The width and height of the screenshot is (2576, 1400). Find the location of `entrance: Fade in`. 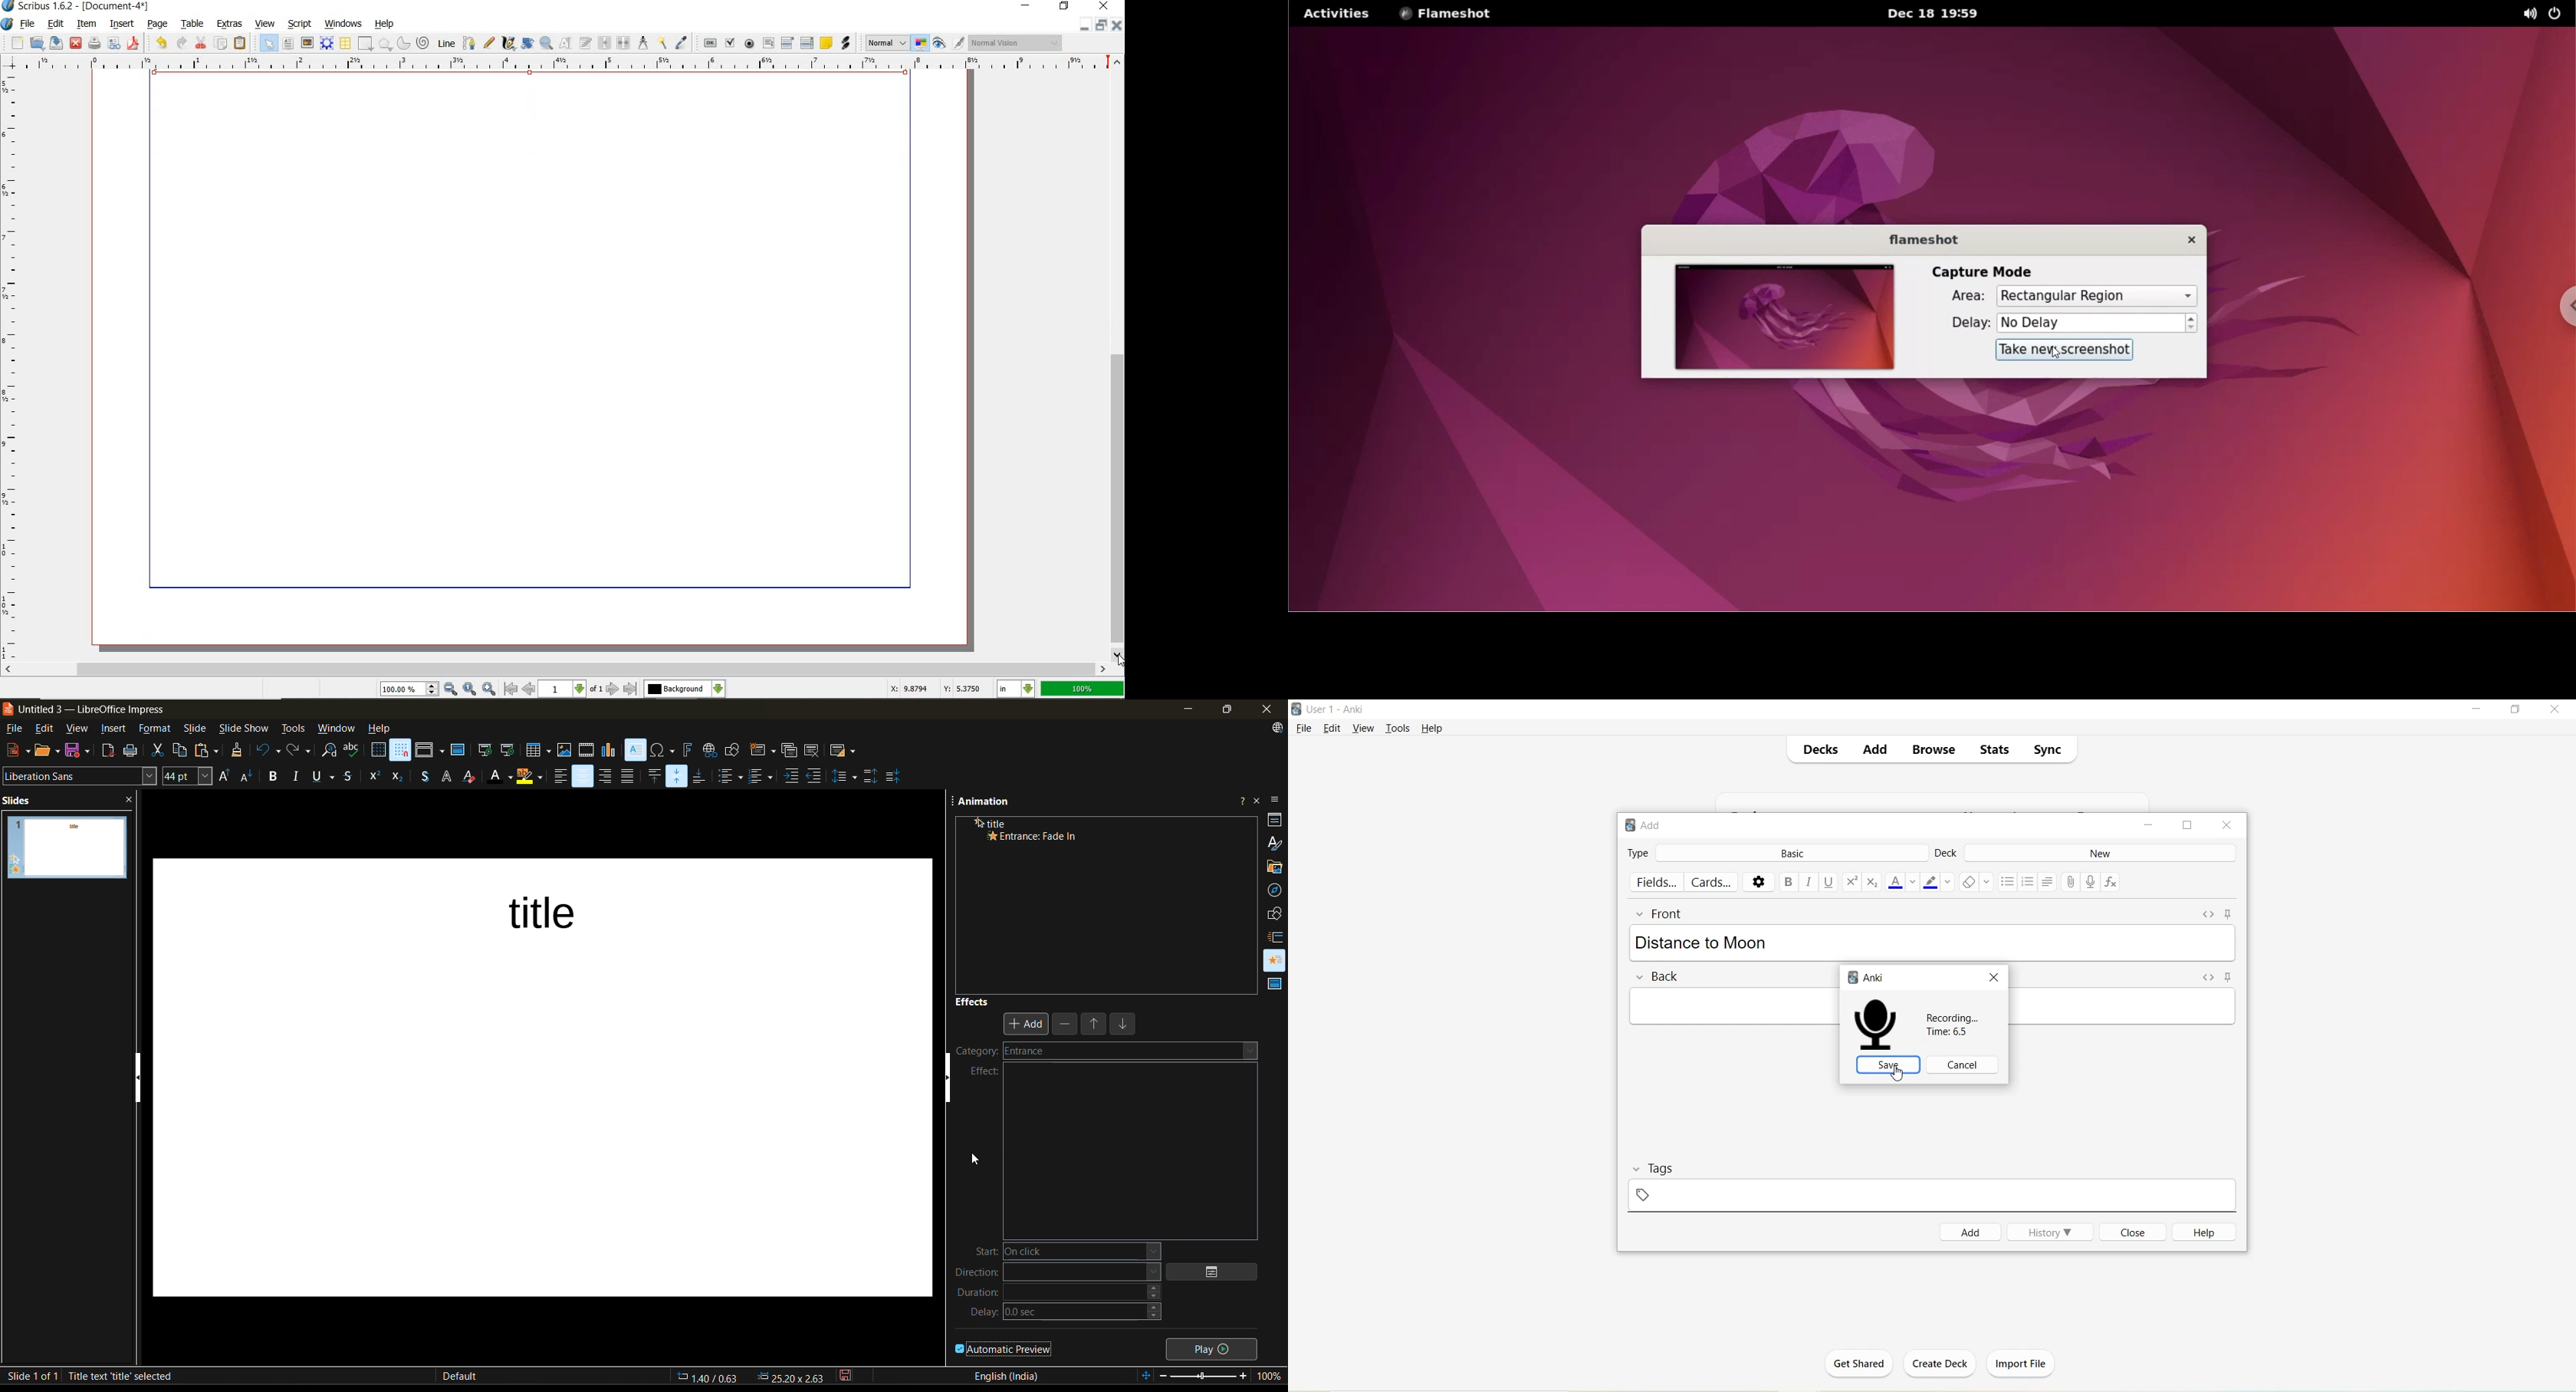

entrance: Fade in is located at coordinates (1055, 836).